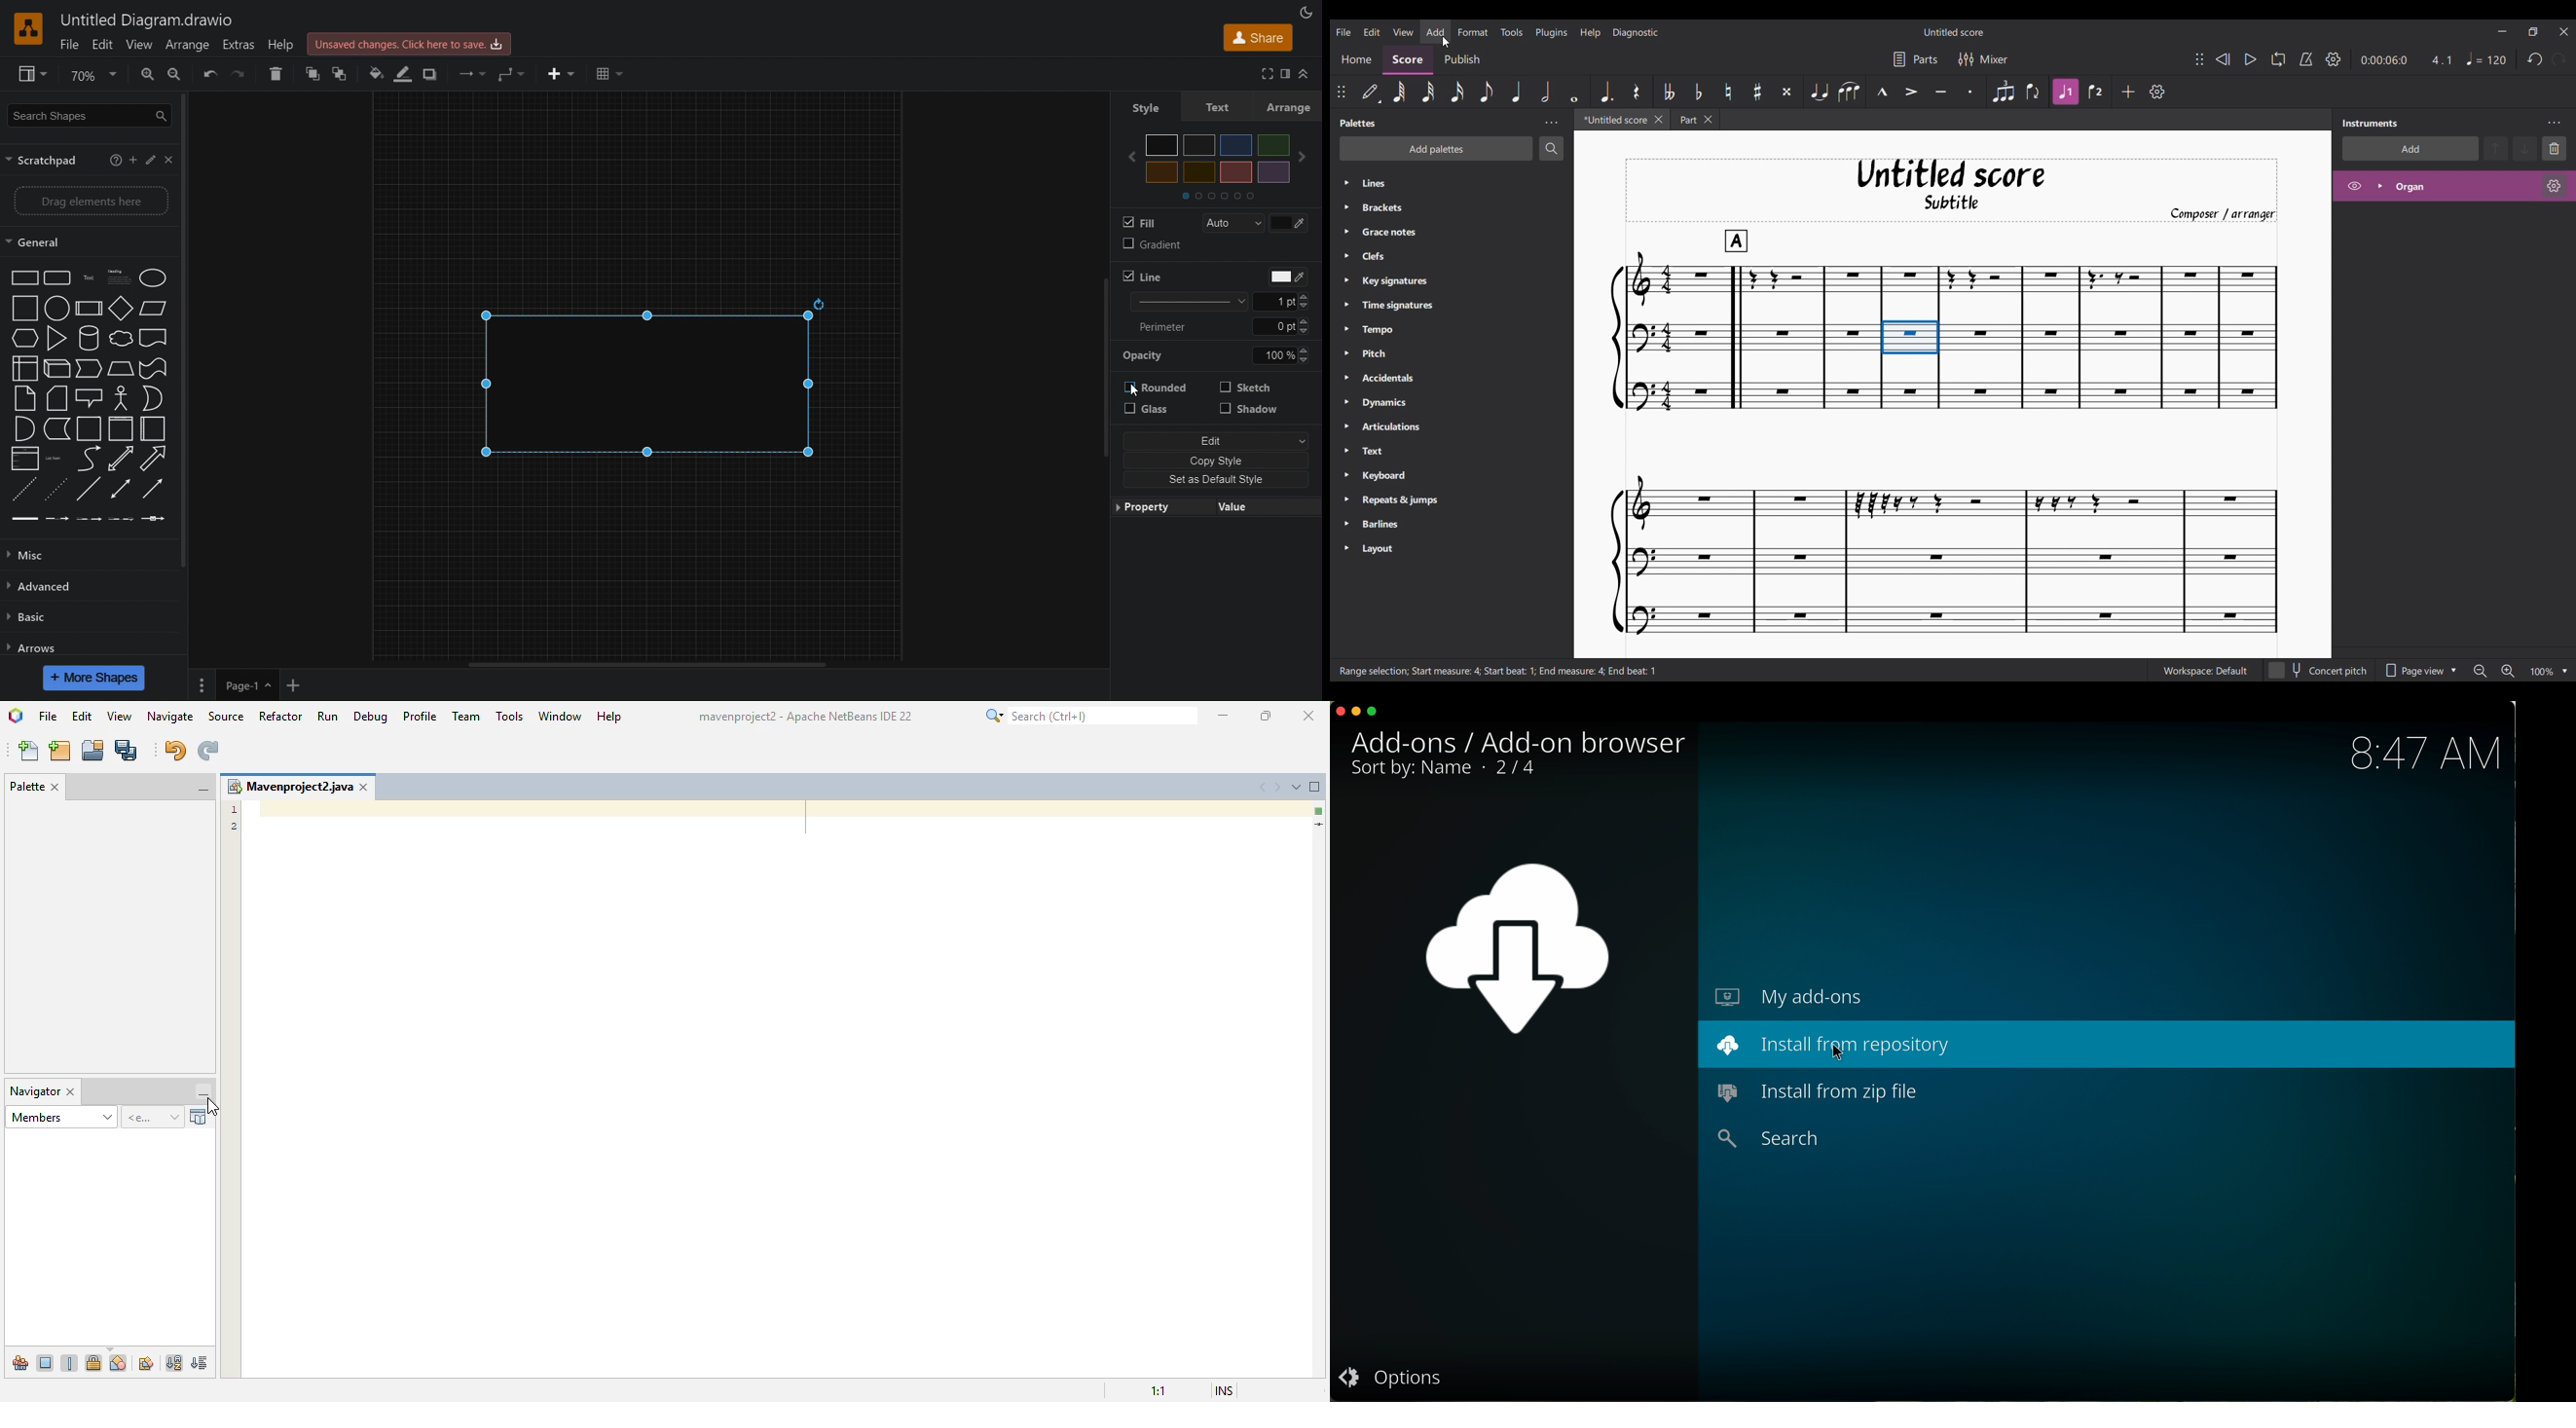 The image size is (2576, 1428). I want to click on source, so click(225, 716).